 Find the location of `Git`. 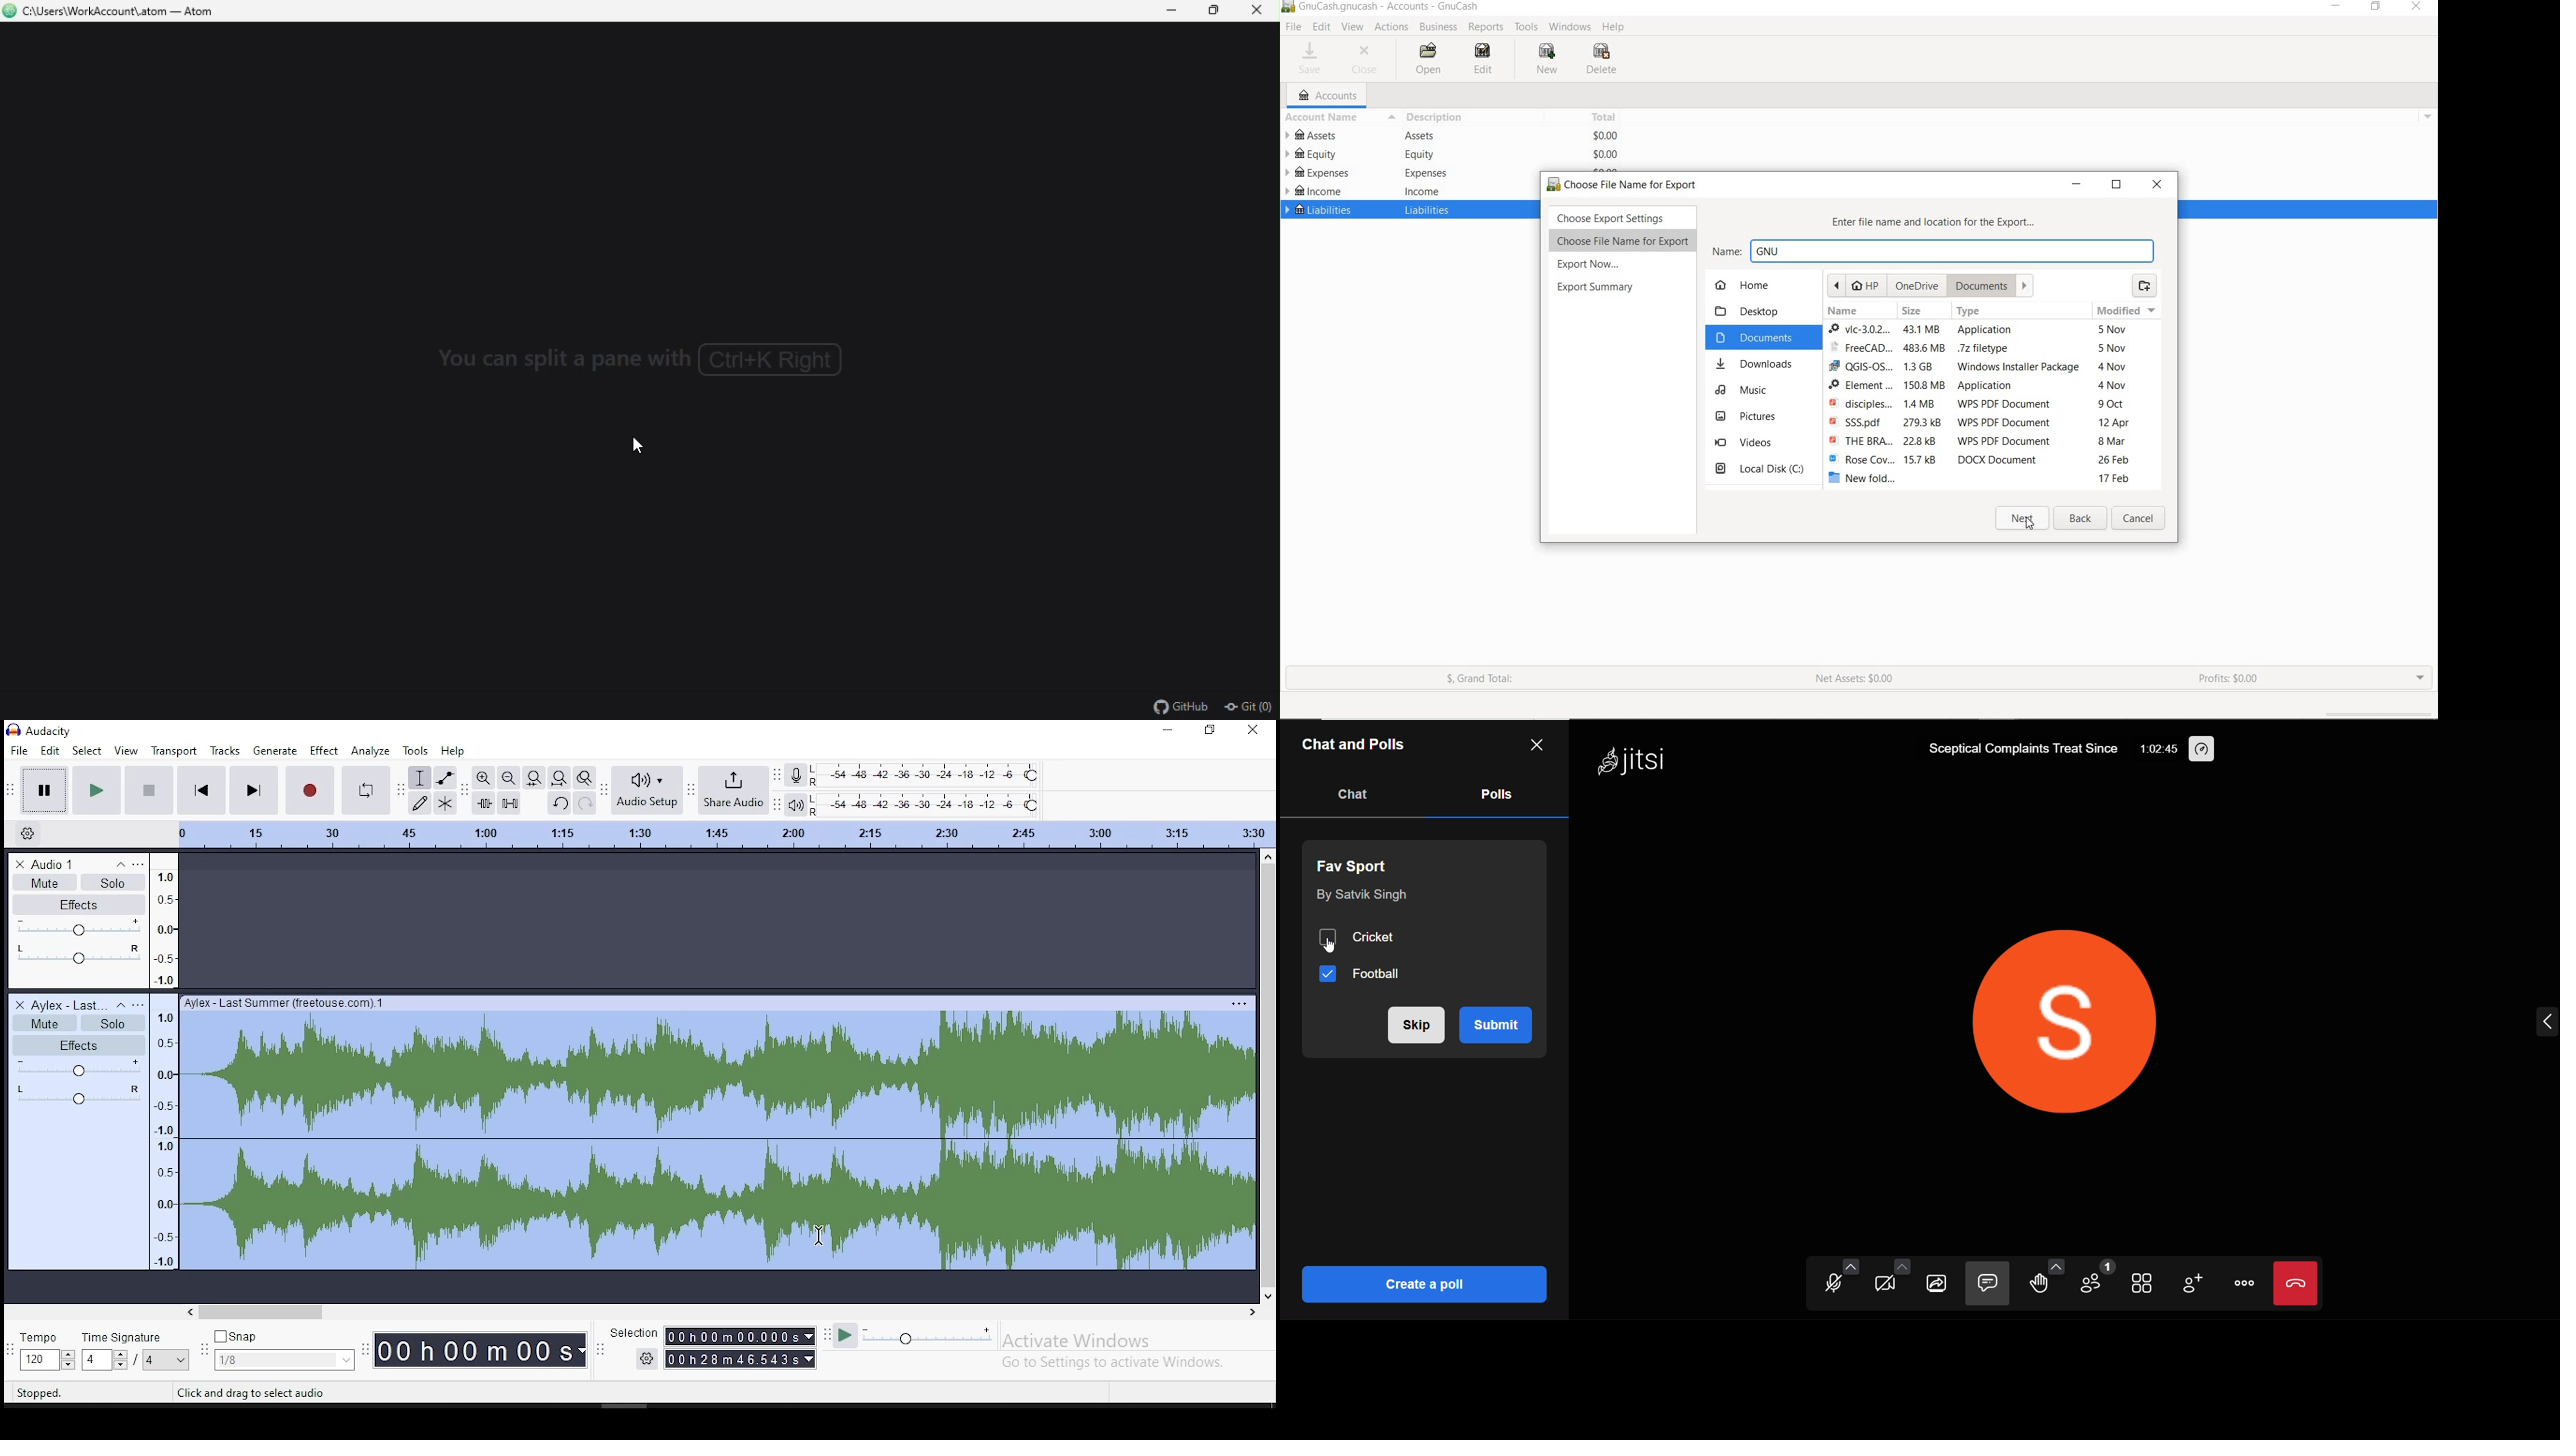

Git is located at coordinates (1249, 706).